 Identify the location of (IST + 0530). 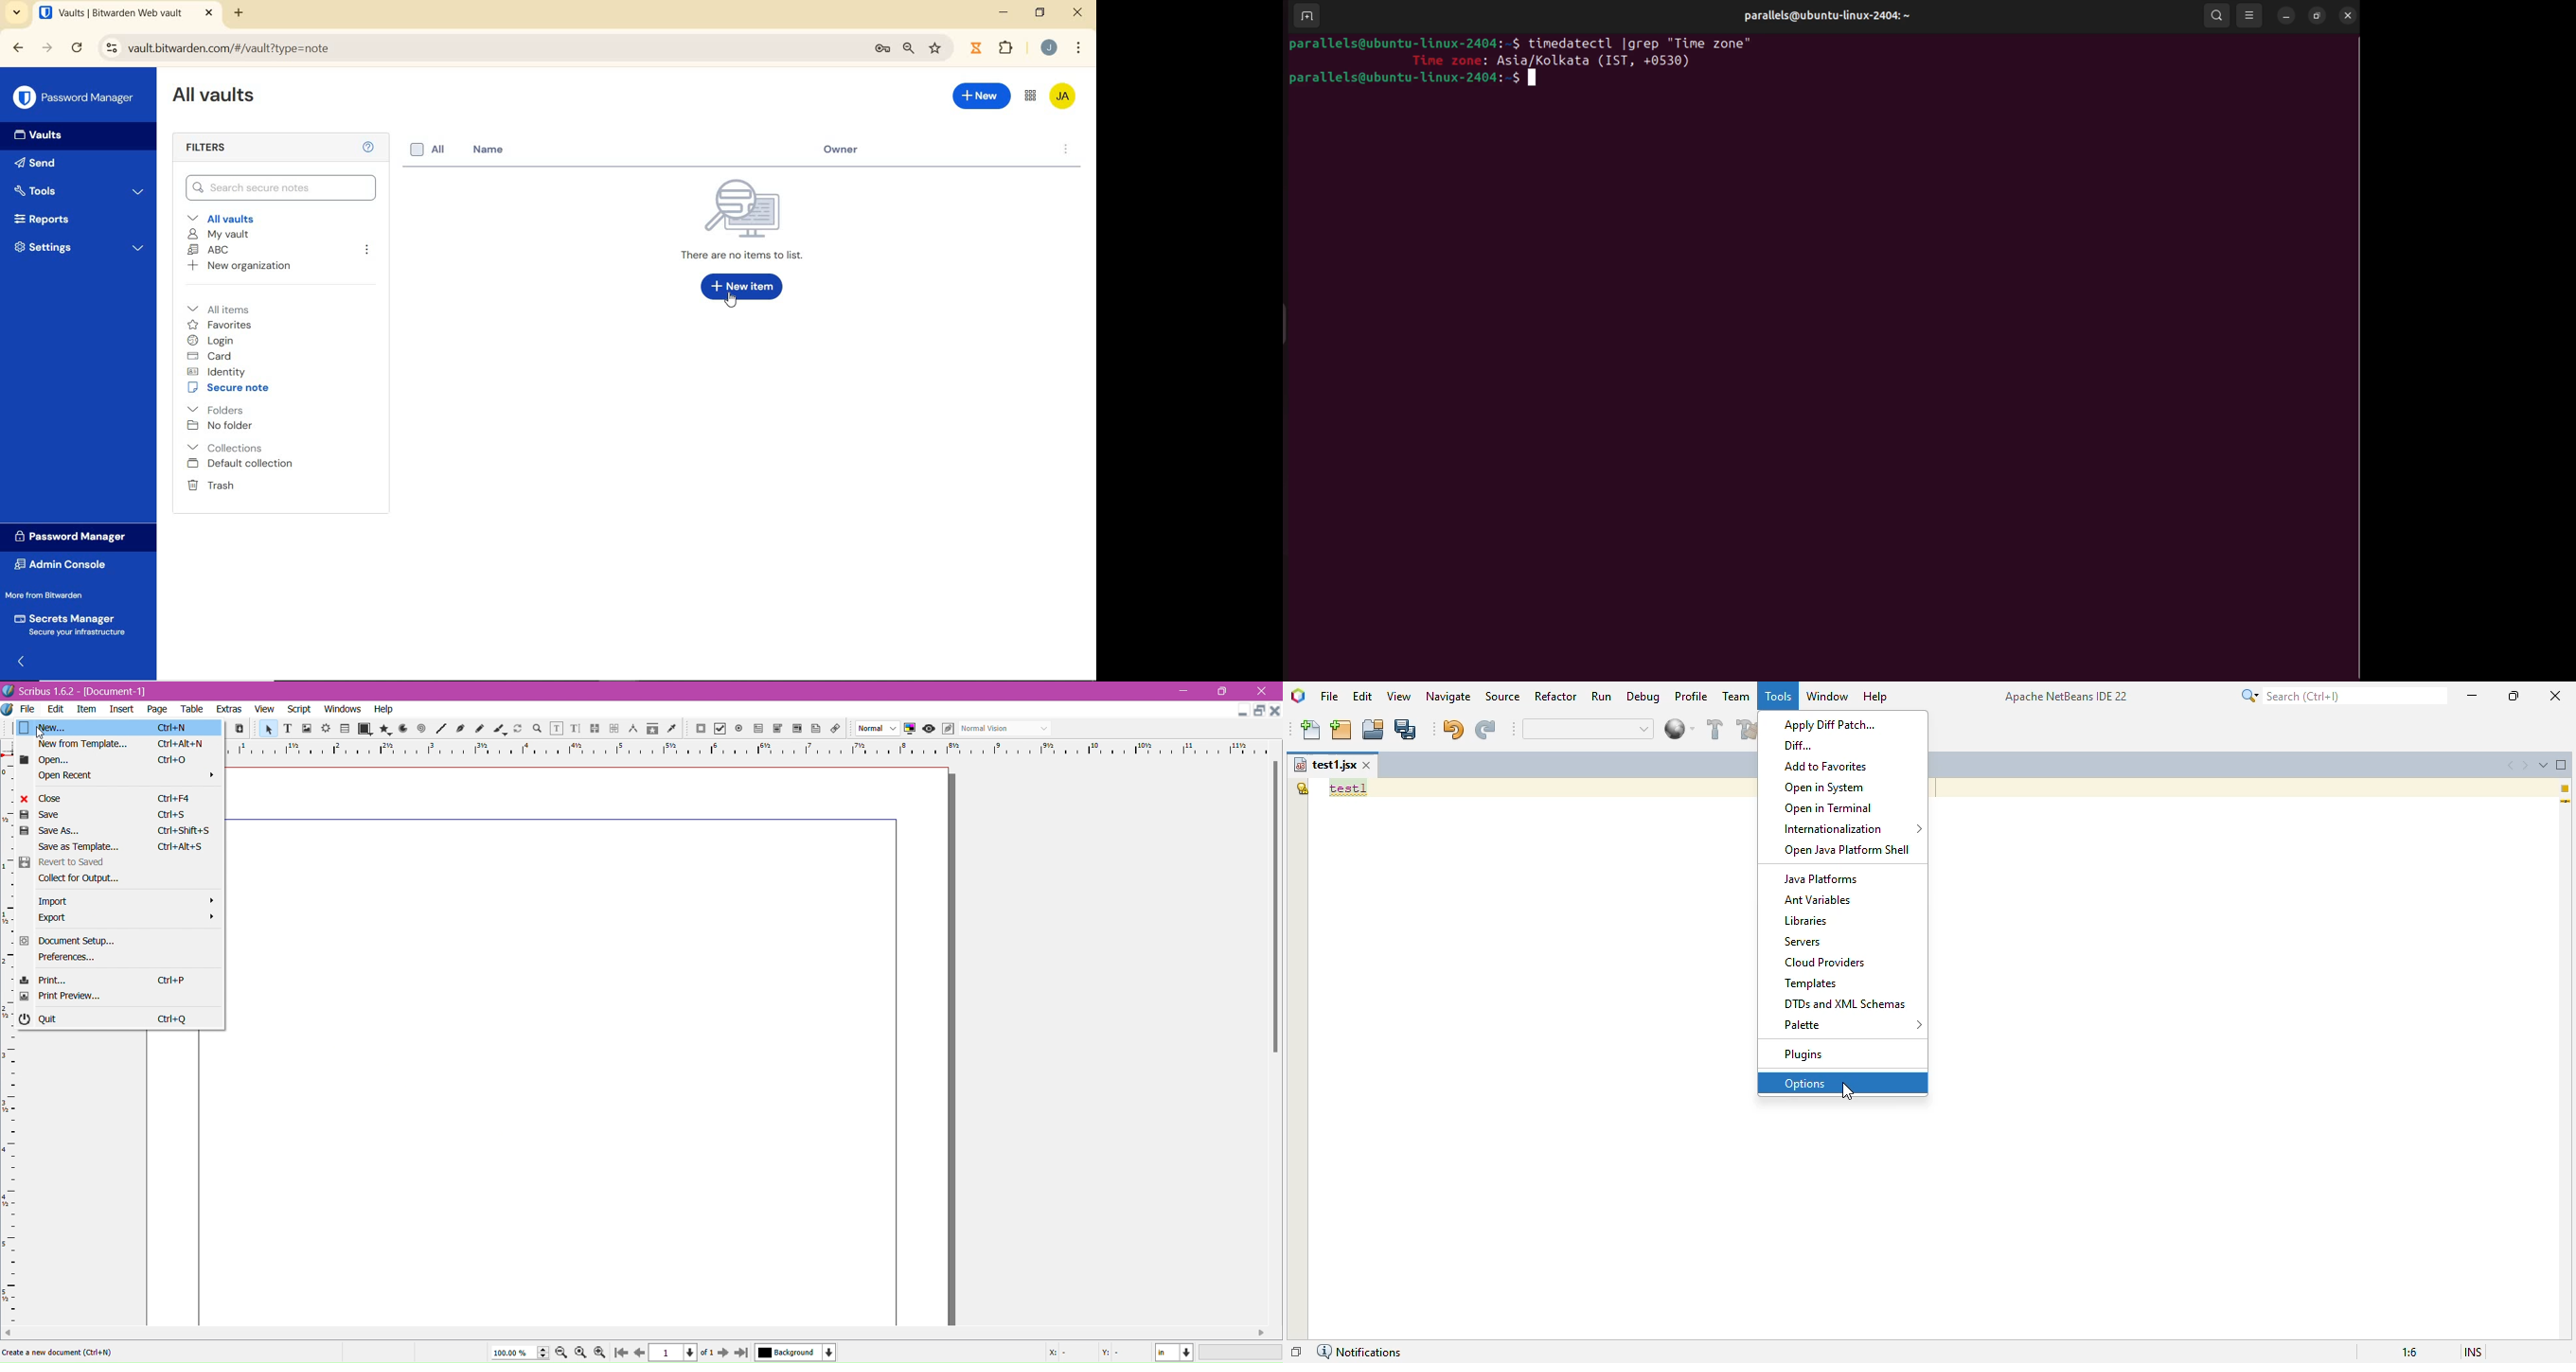
(1646, 61).